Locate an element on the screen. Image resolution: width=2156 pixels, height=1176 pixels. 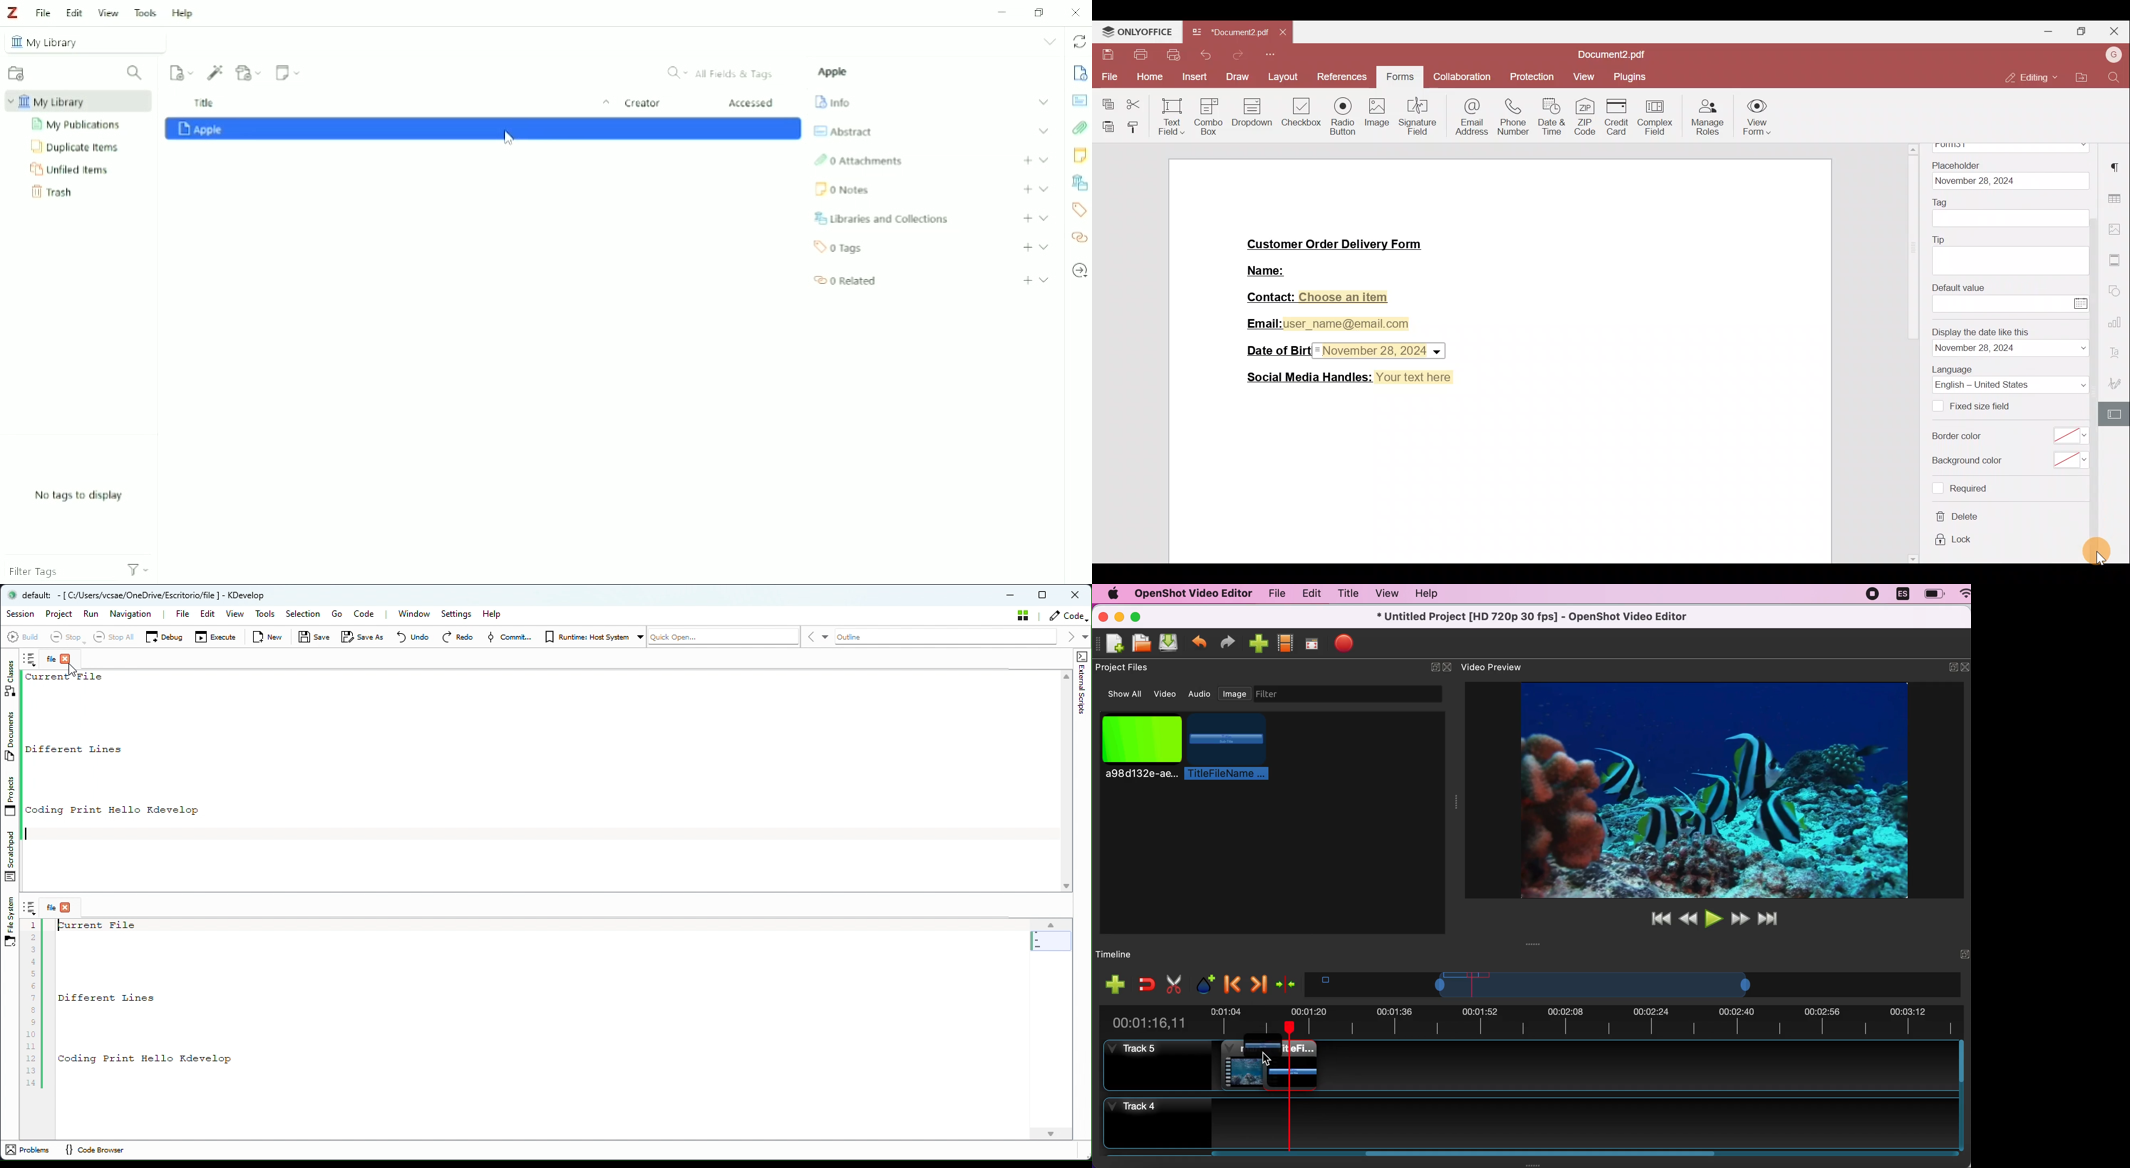
Forms is located at coordinates (1399, 78).